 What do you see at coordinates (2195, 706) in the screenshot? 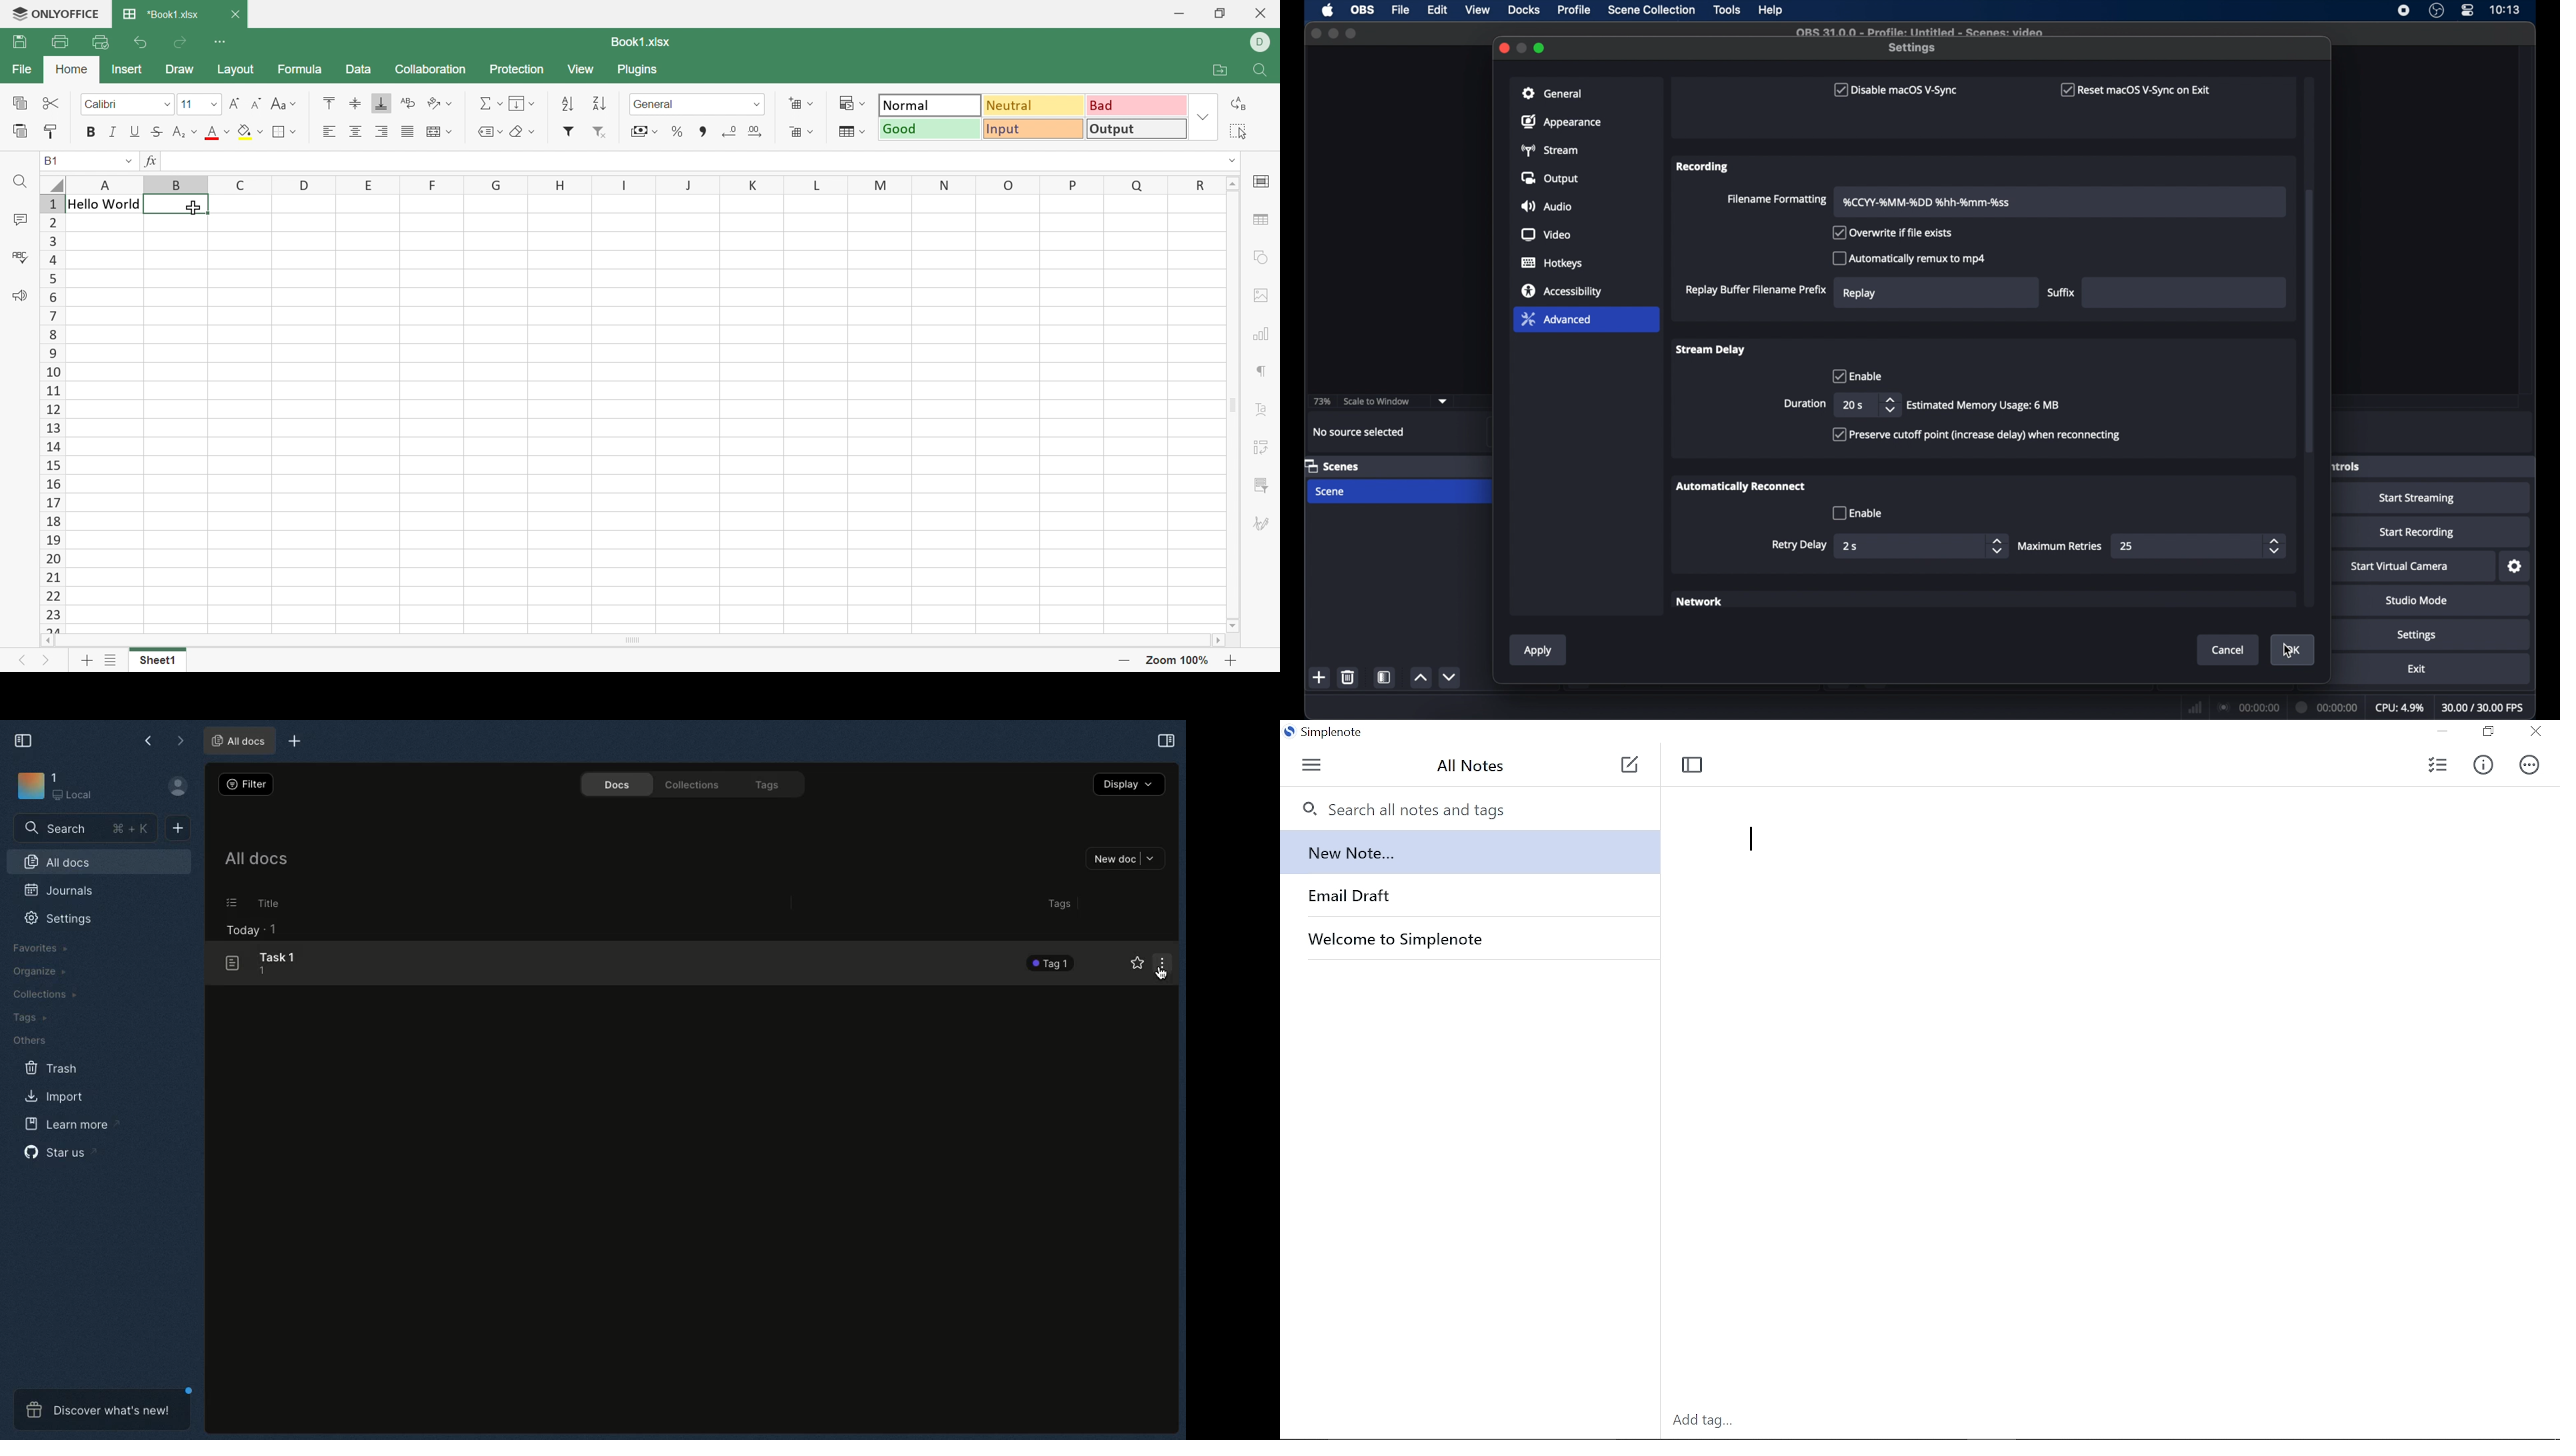
I see `network` at bounding box center [2195, 706].